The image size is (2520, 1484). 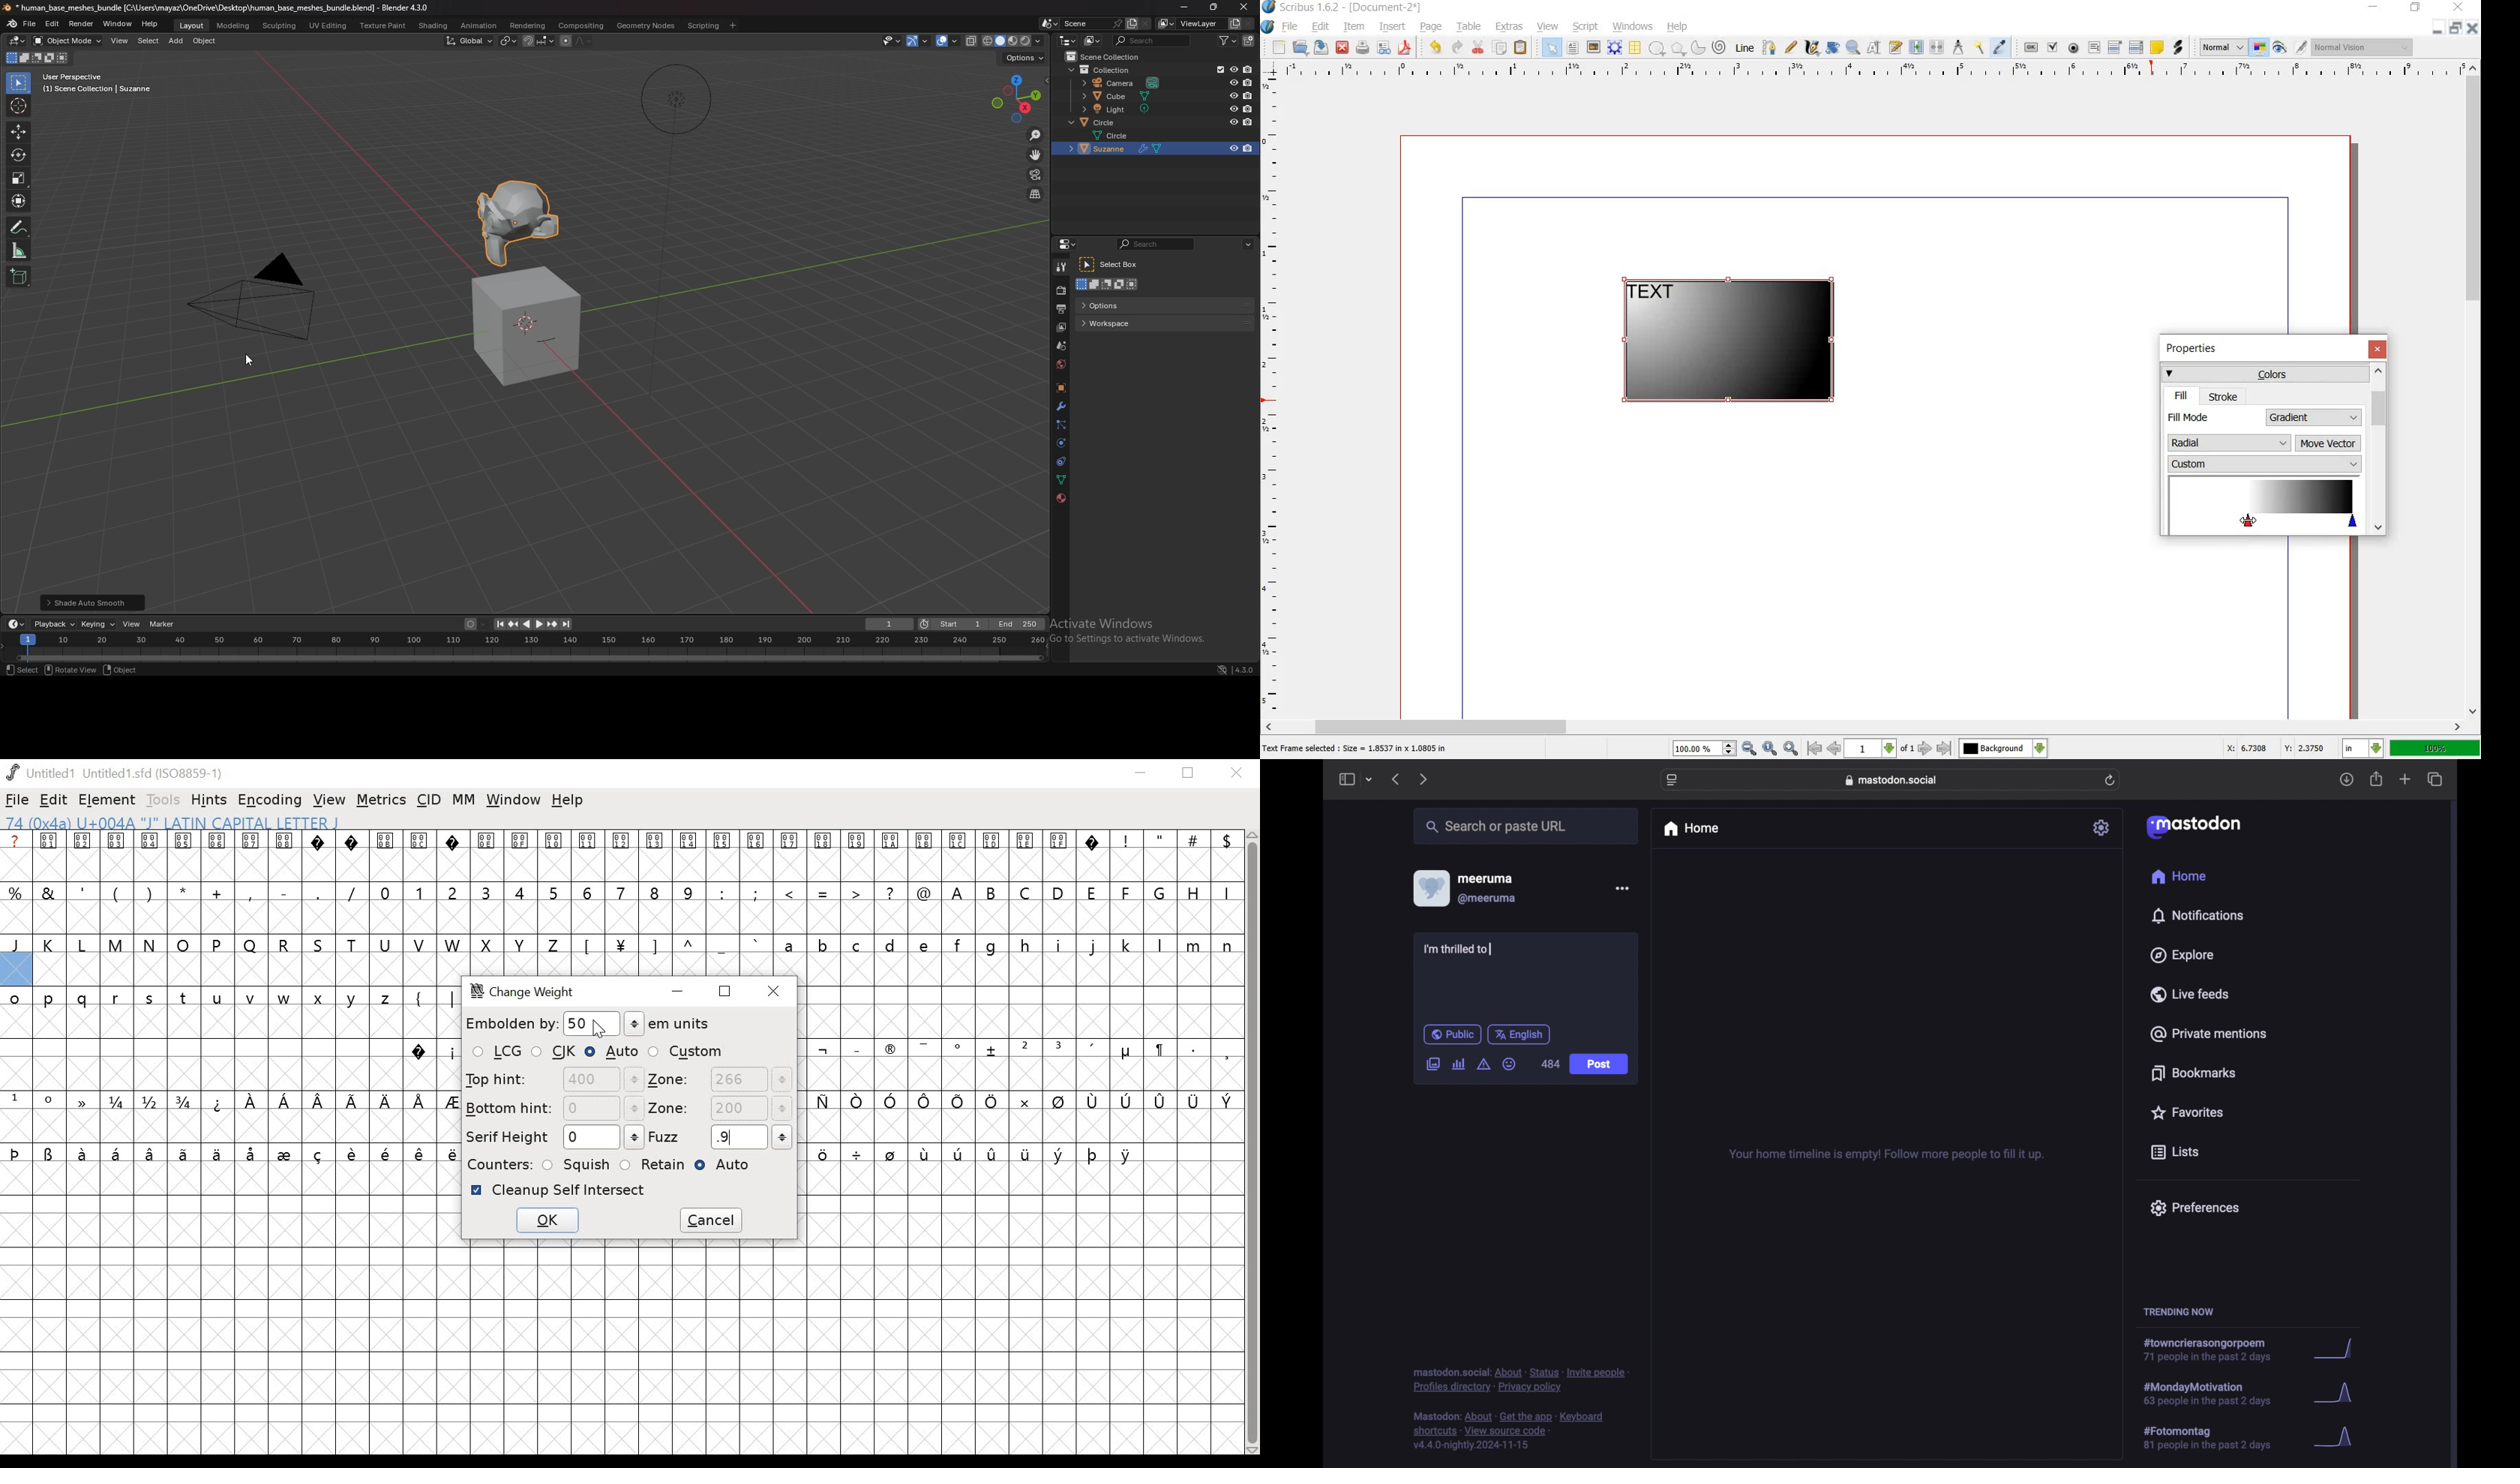 What do you see at coordinates (2365, 47) in the screenshot?
I see `normal vision` at bounding box center [2365, 47].